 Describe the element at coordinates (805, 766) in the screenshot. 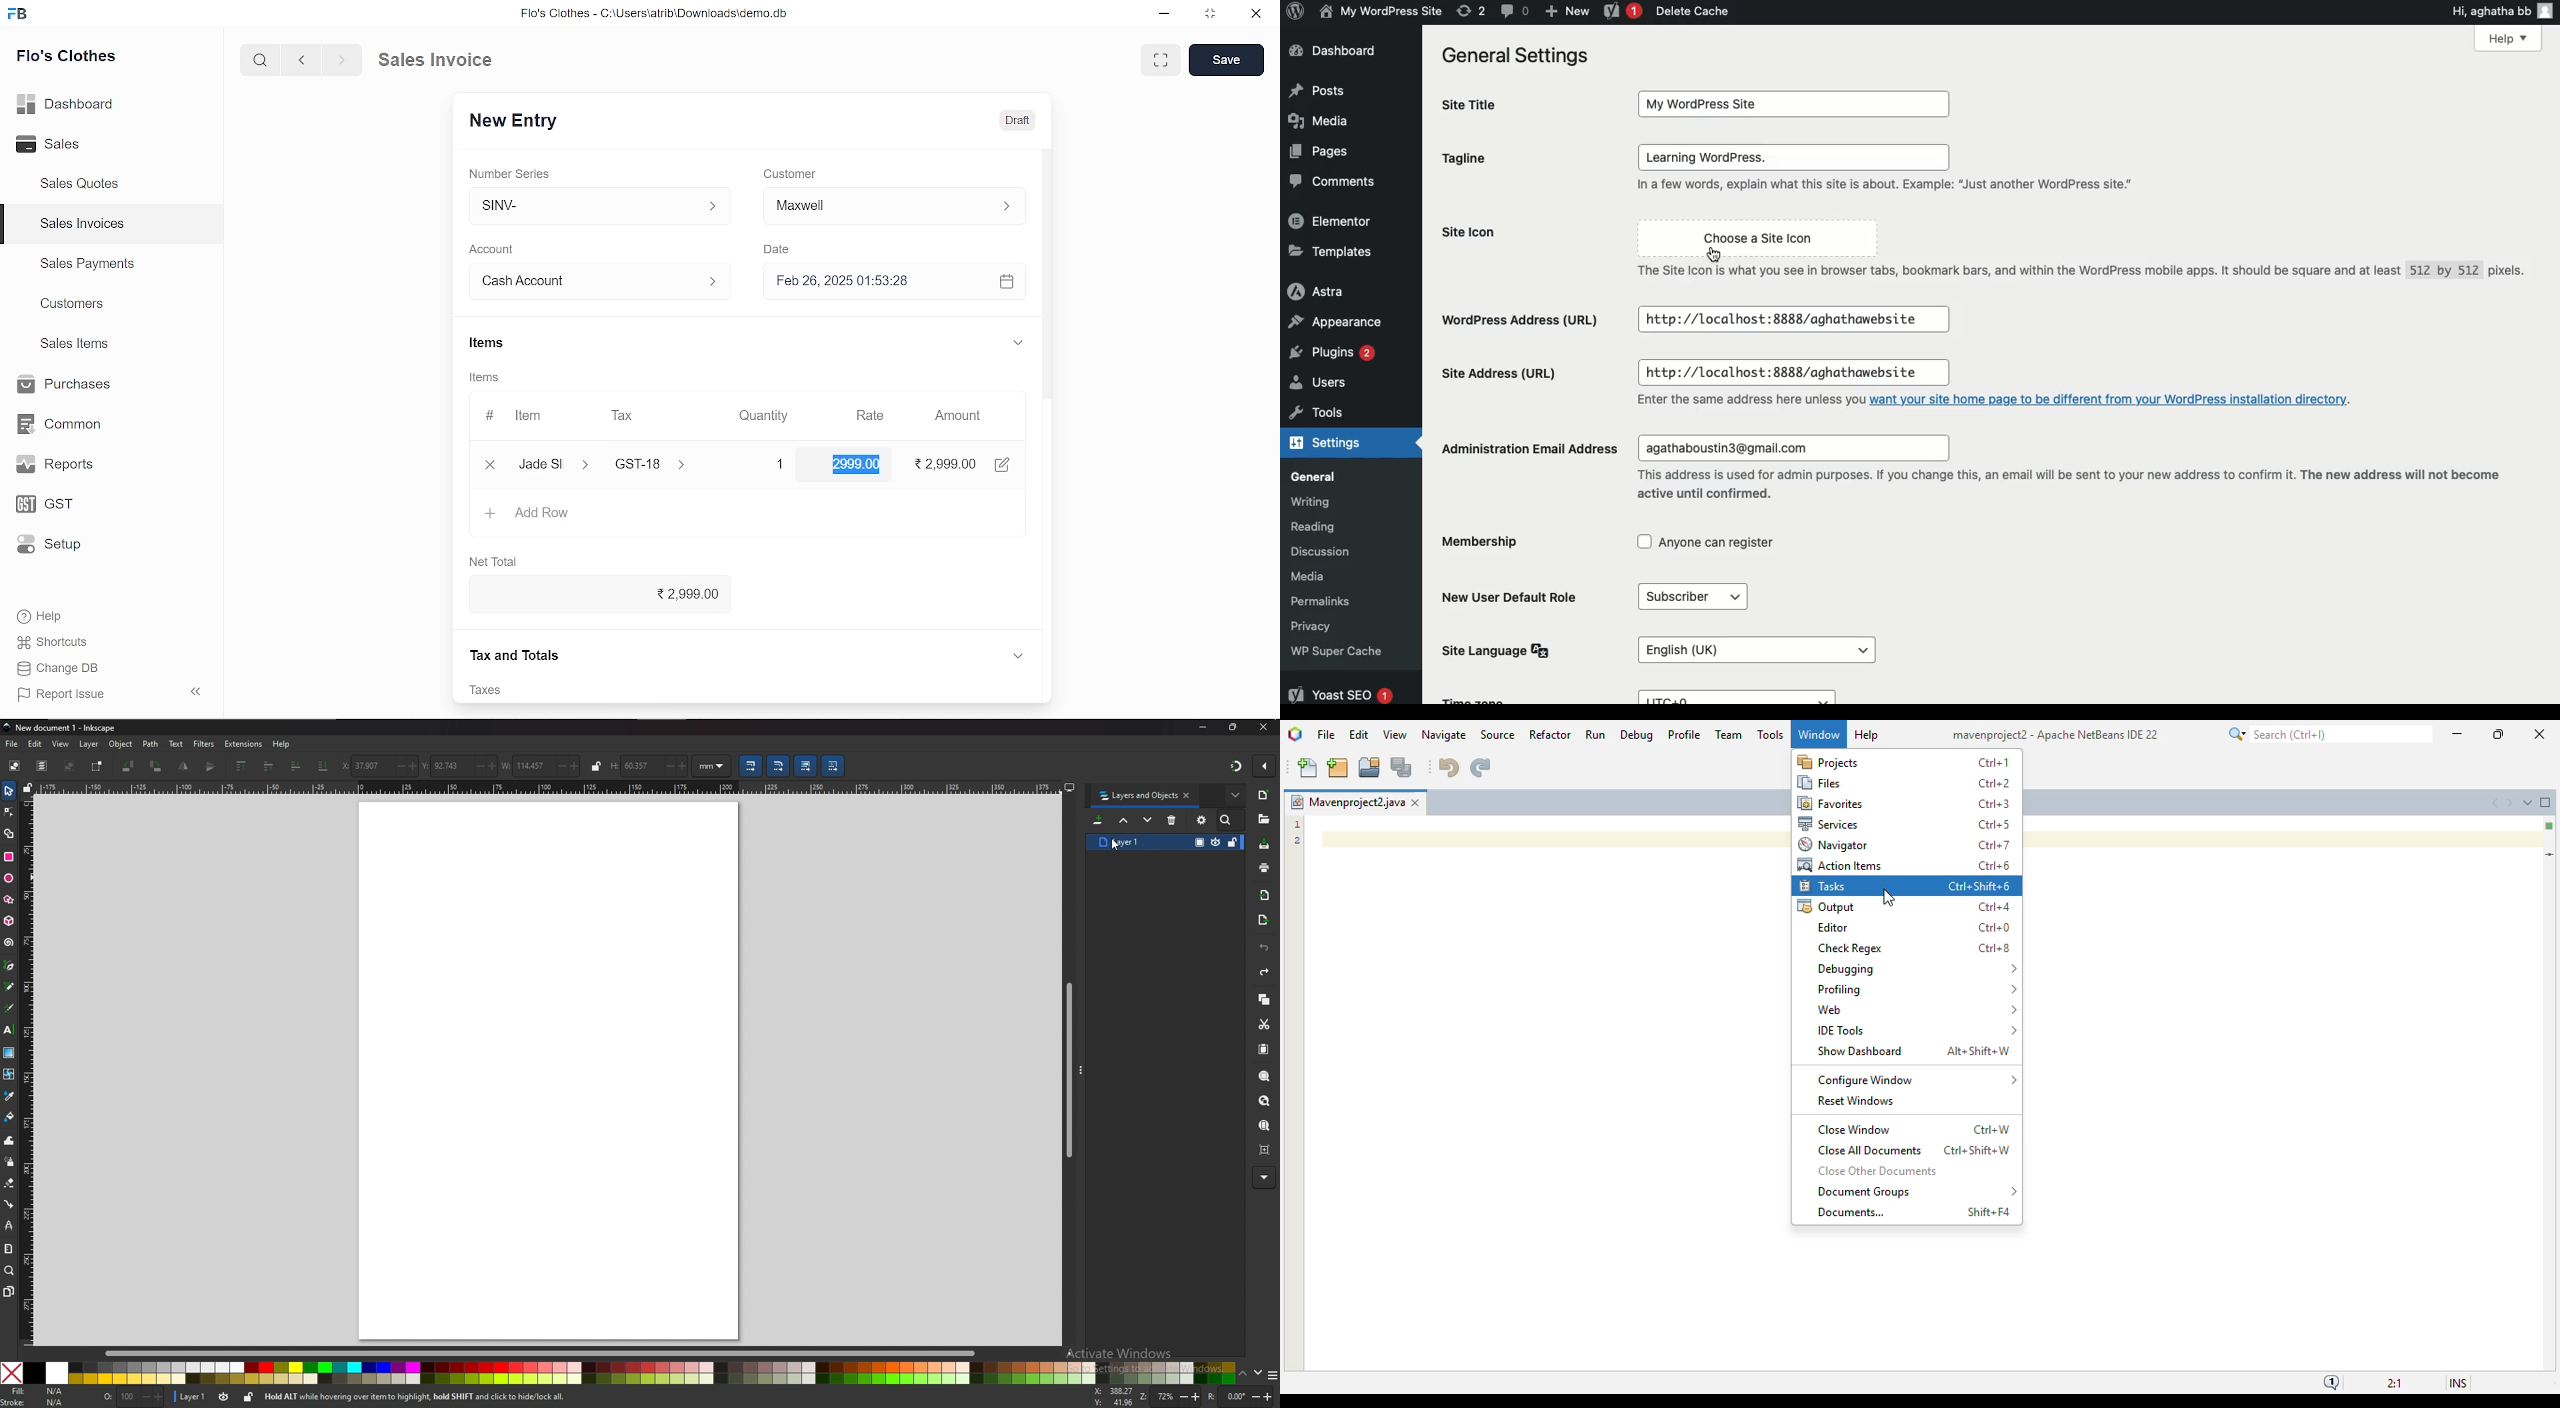

I see `move gradient` at that location.